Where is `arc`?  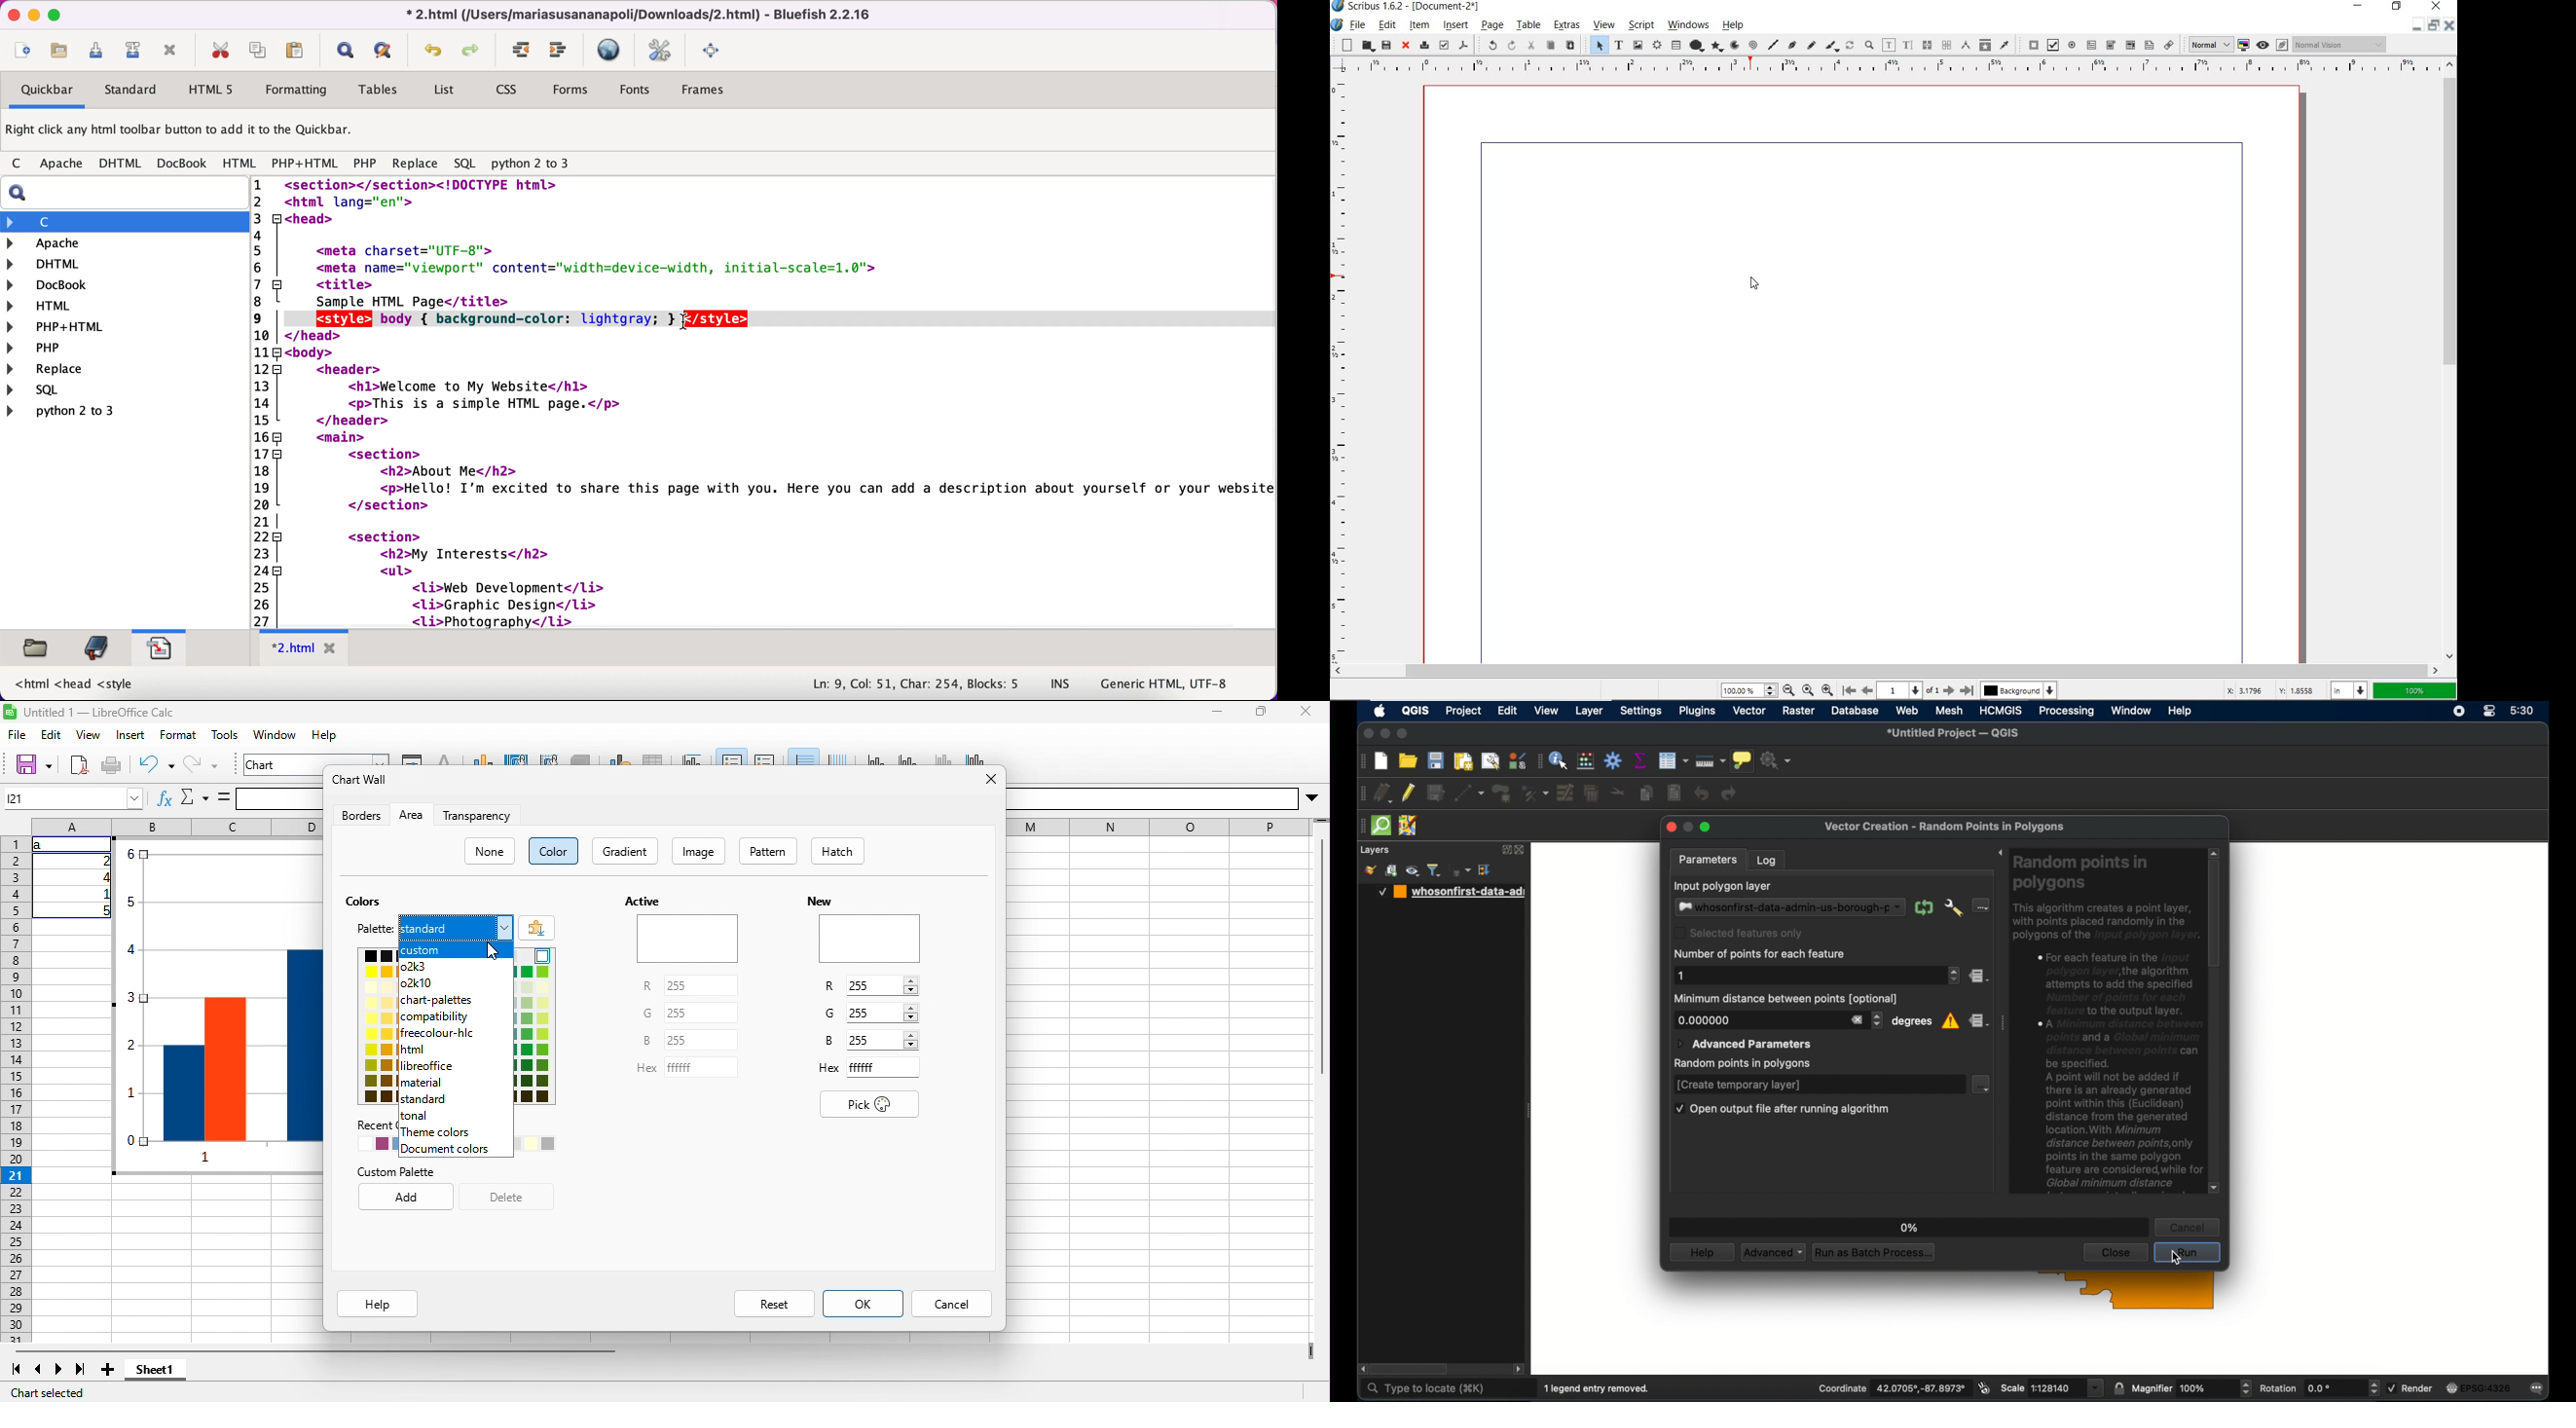 arc is located at coordinates (1735, 46).